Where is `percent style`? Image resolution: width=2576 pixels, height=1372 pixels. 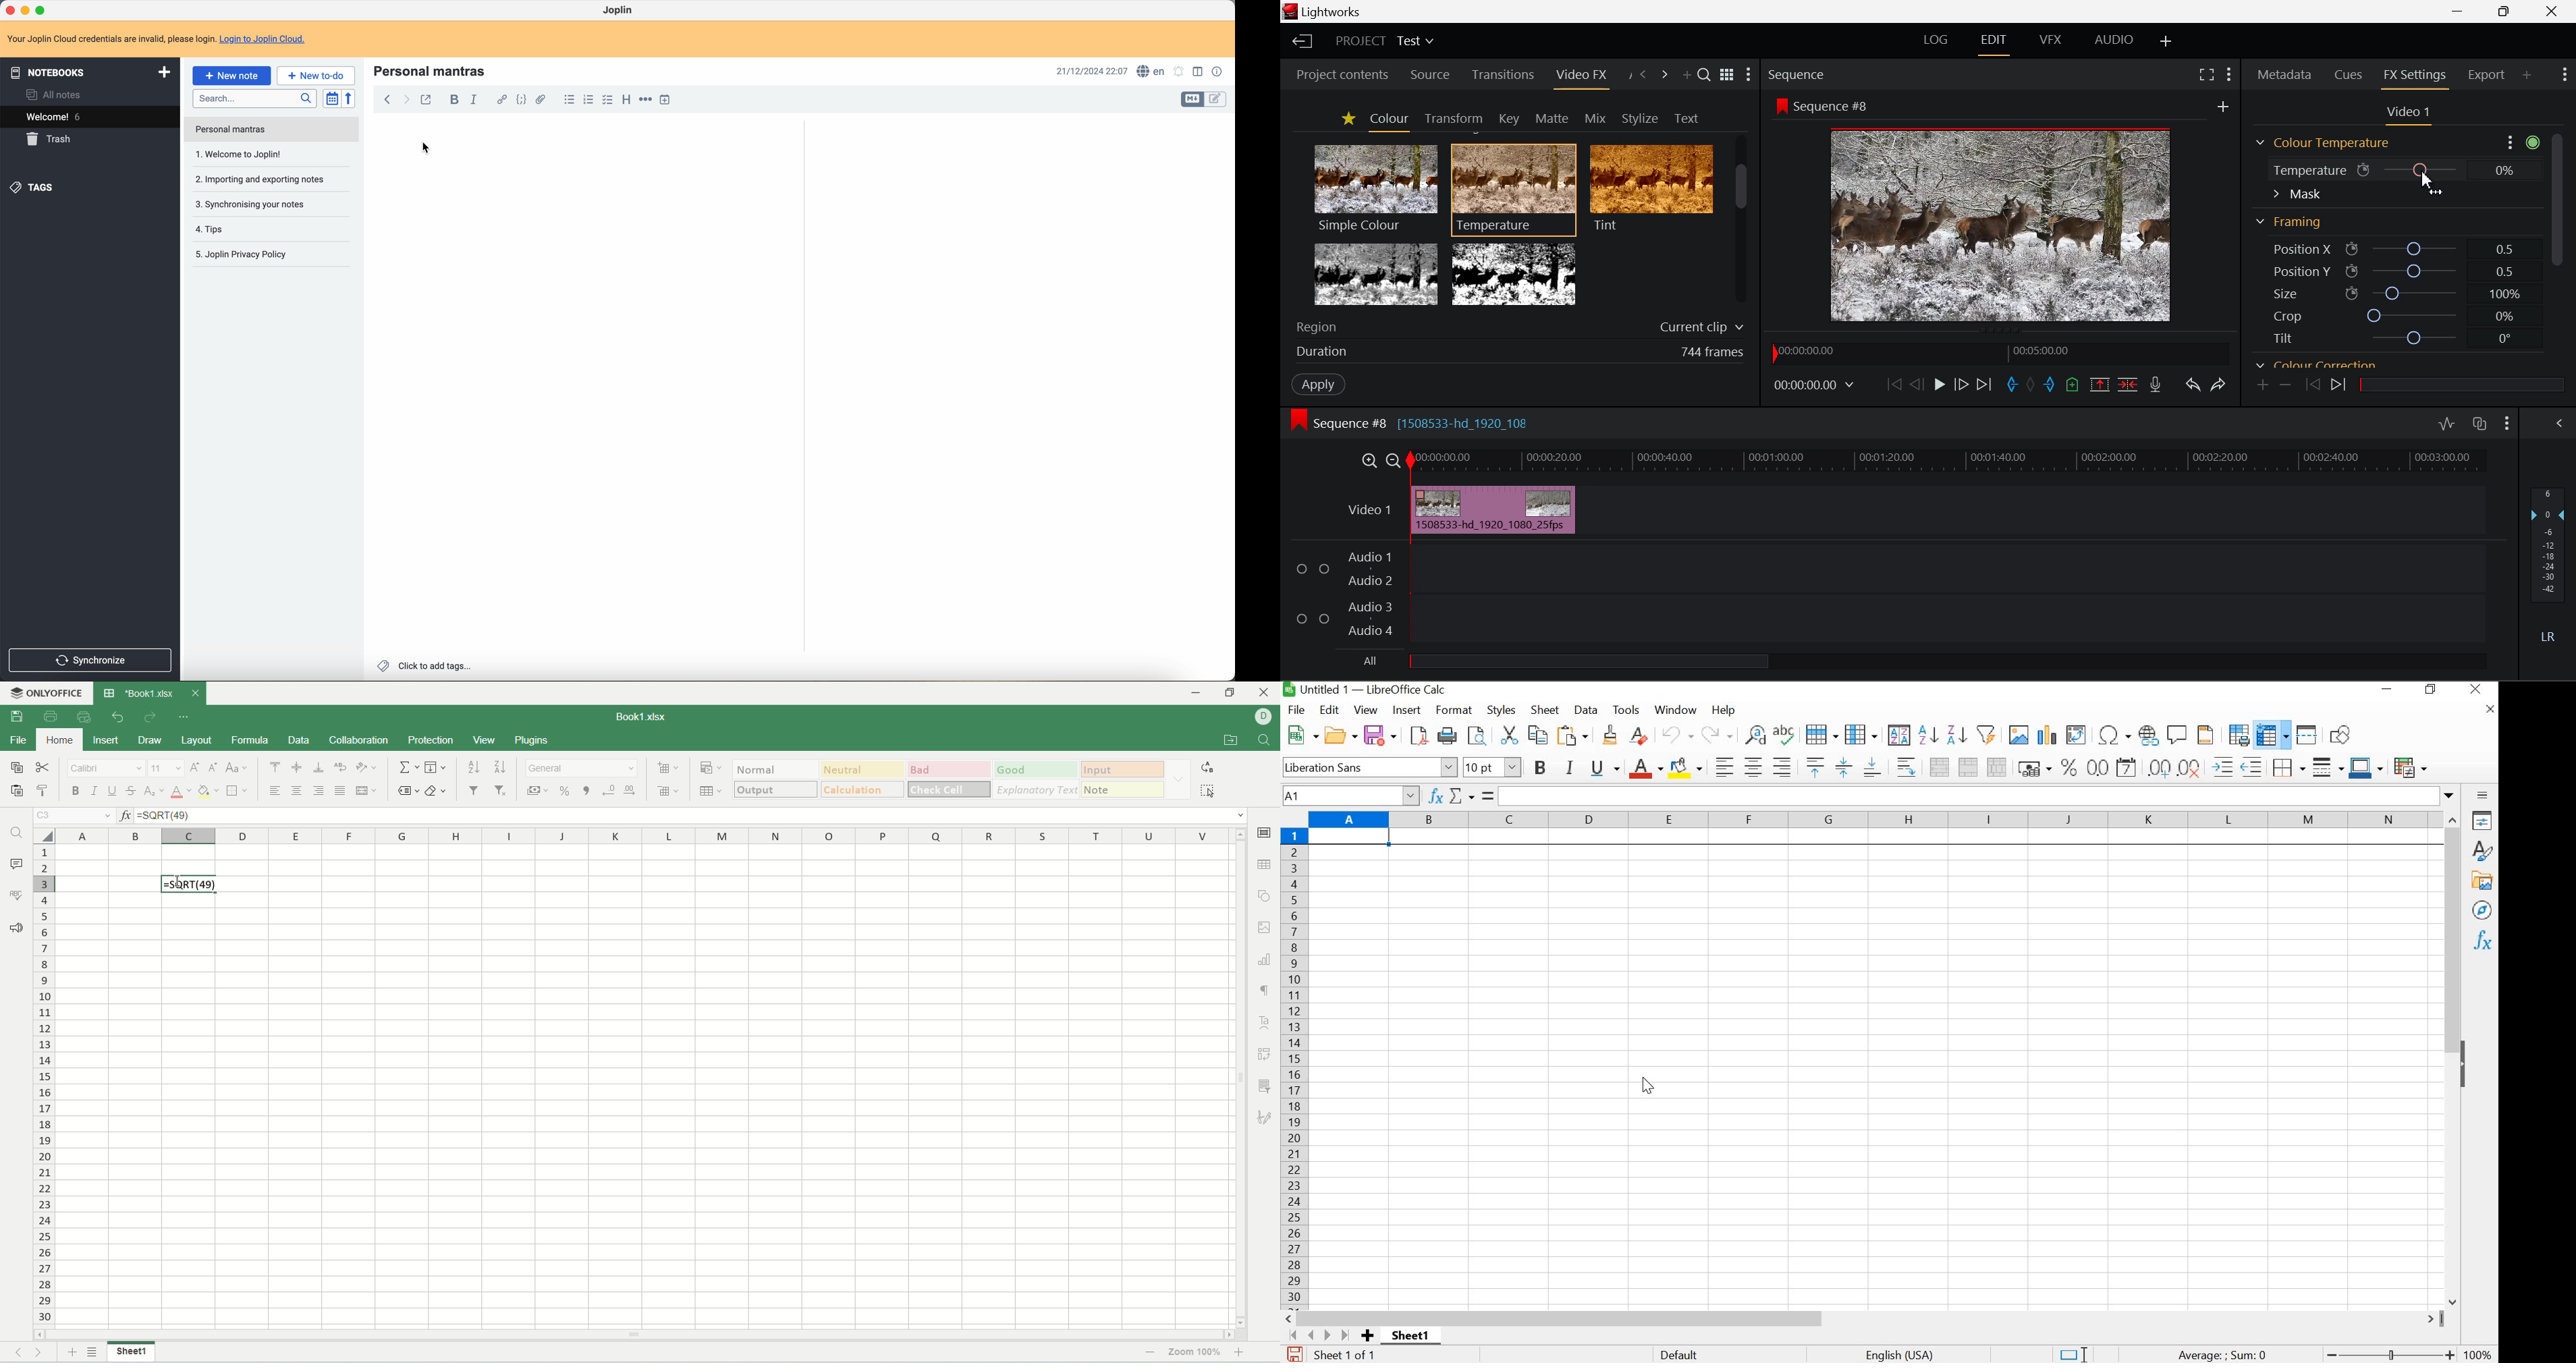
percent style is located at coordinates (566, 789).